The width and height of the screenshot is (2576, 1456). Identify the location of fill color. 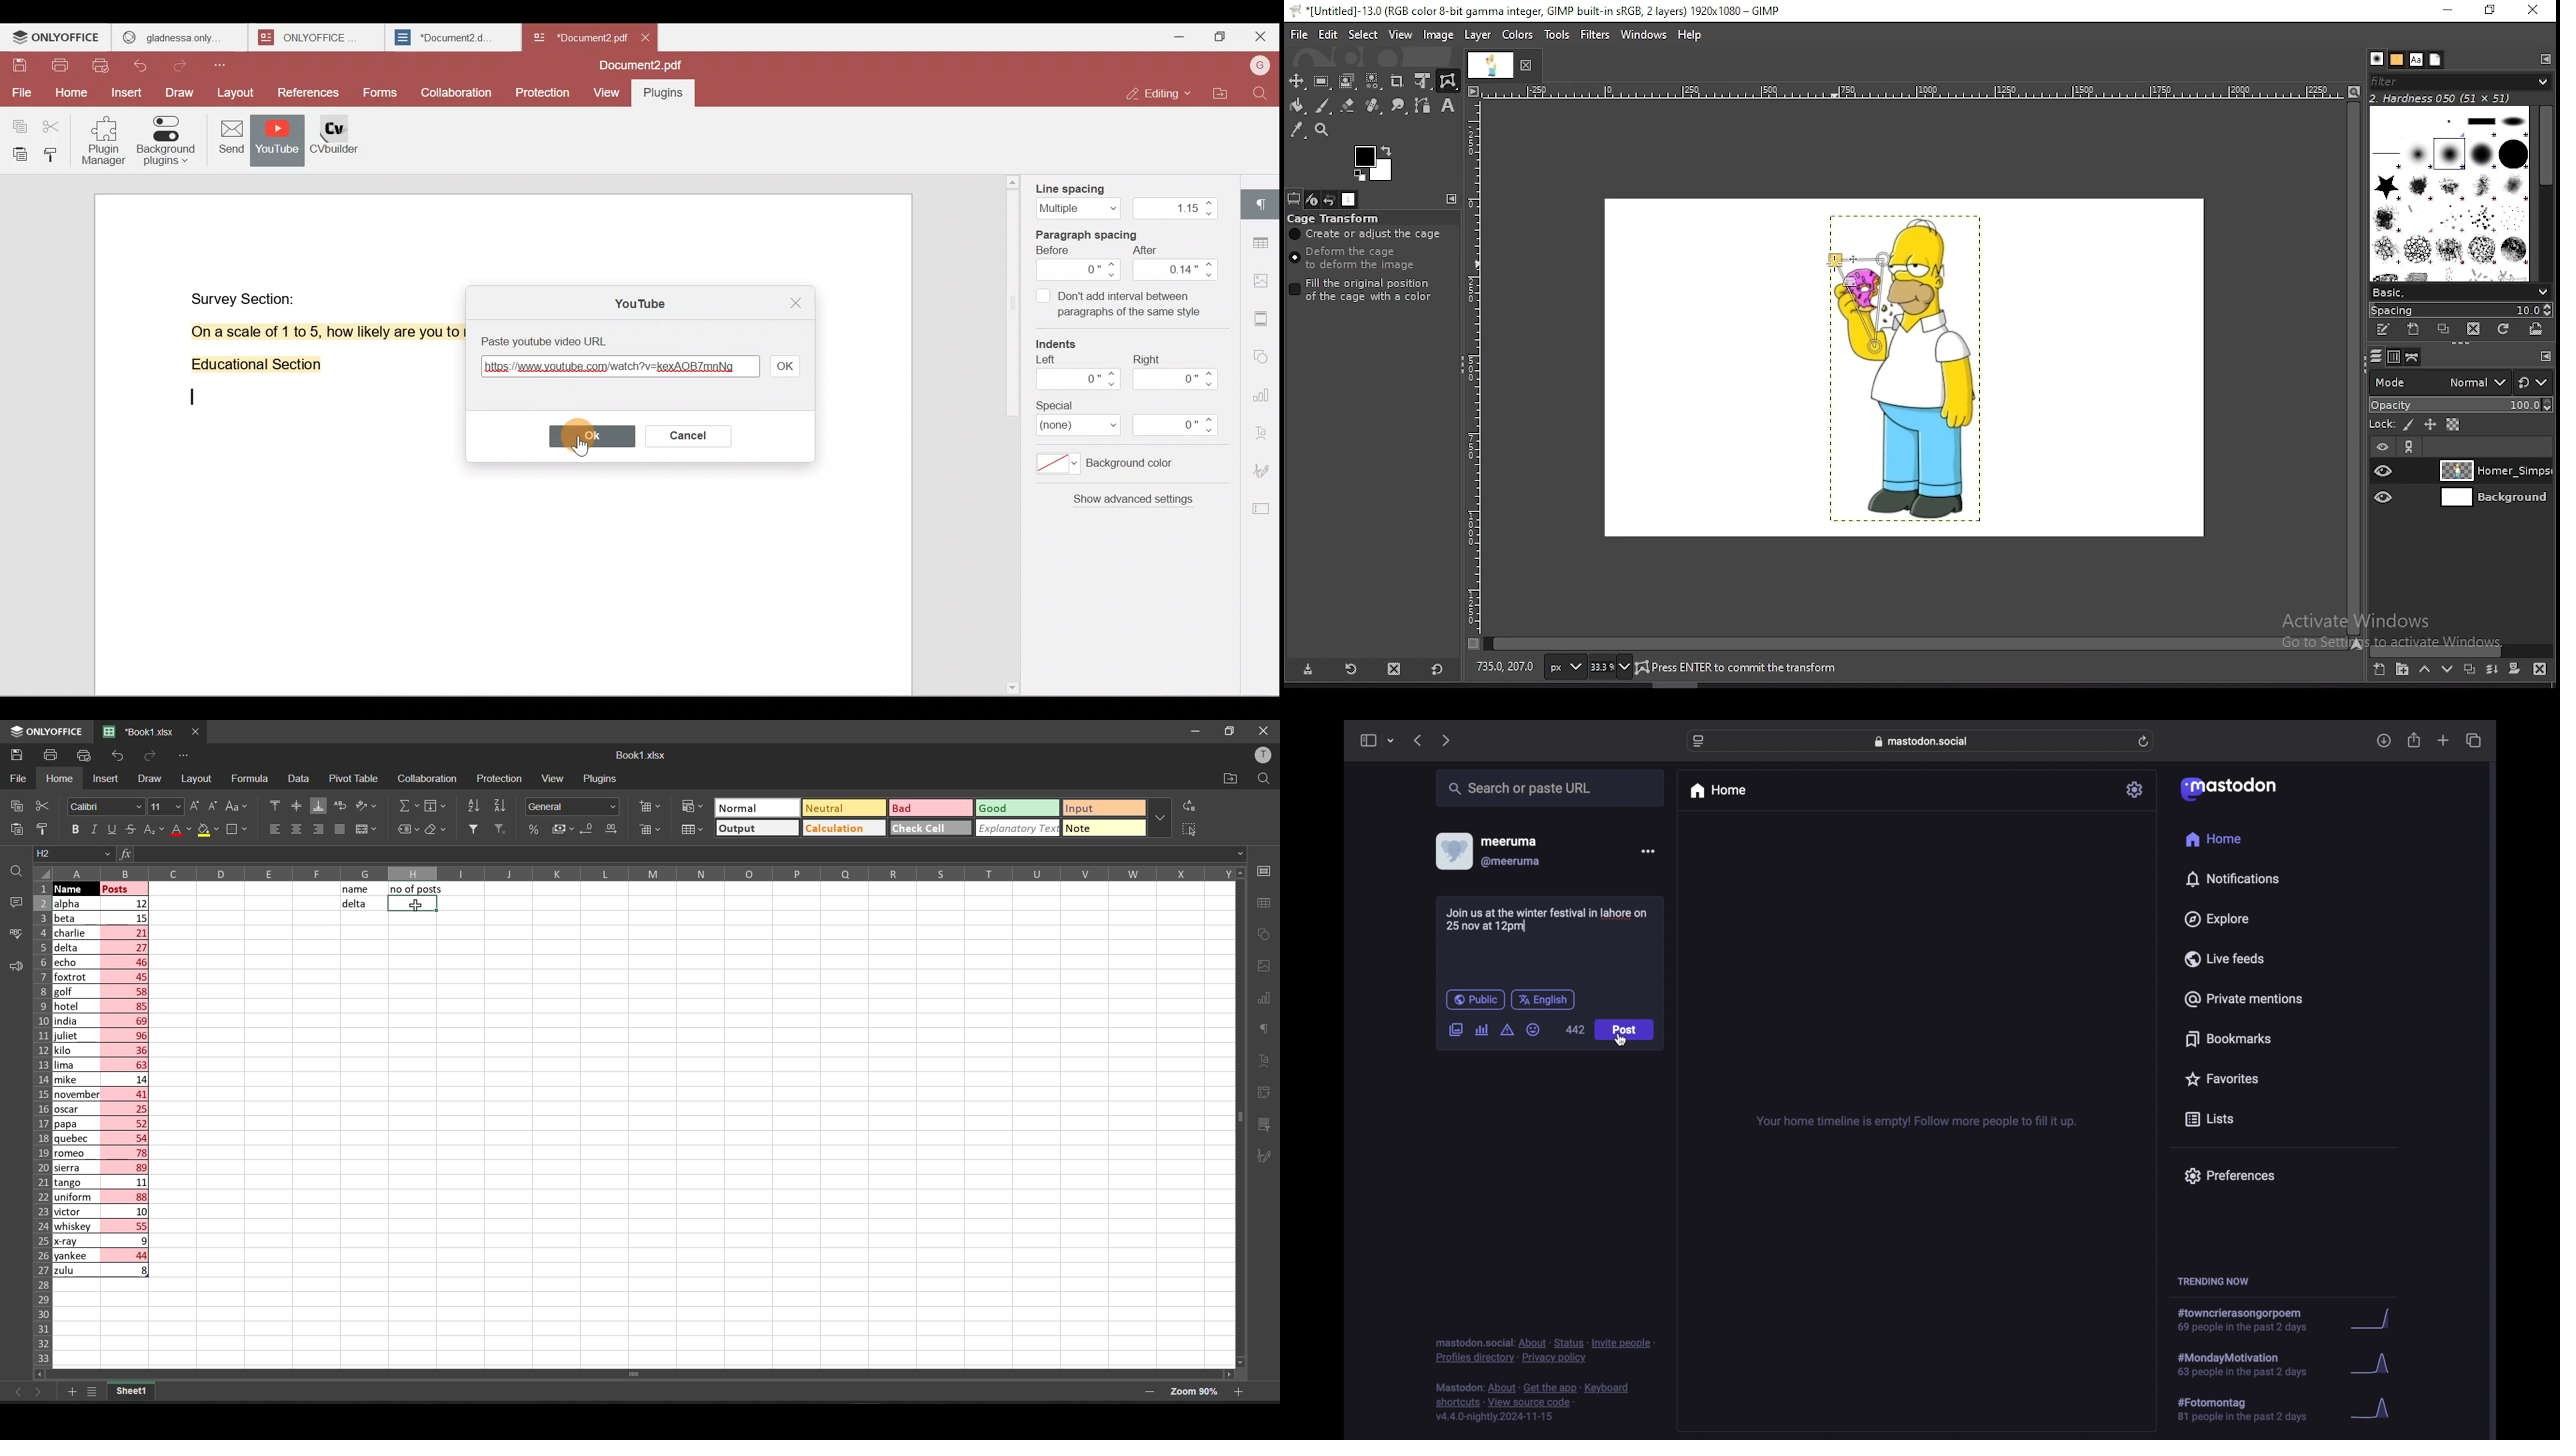
(209, 831).